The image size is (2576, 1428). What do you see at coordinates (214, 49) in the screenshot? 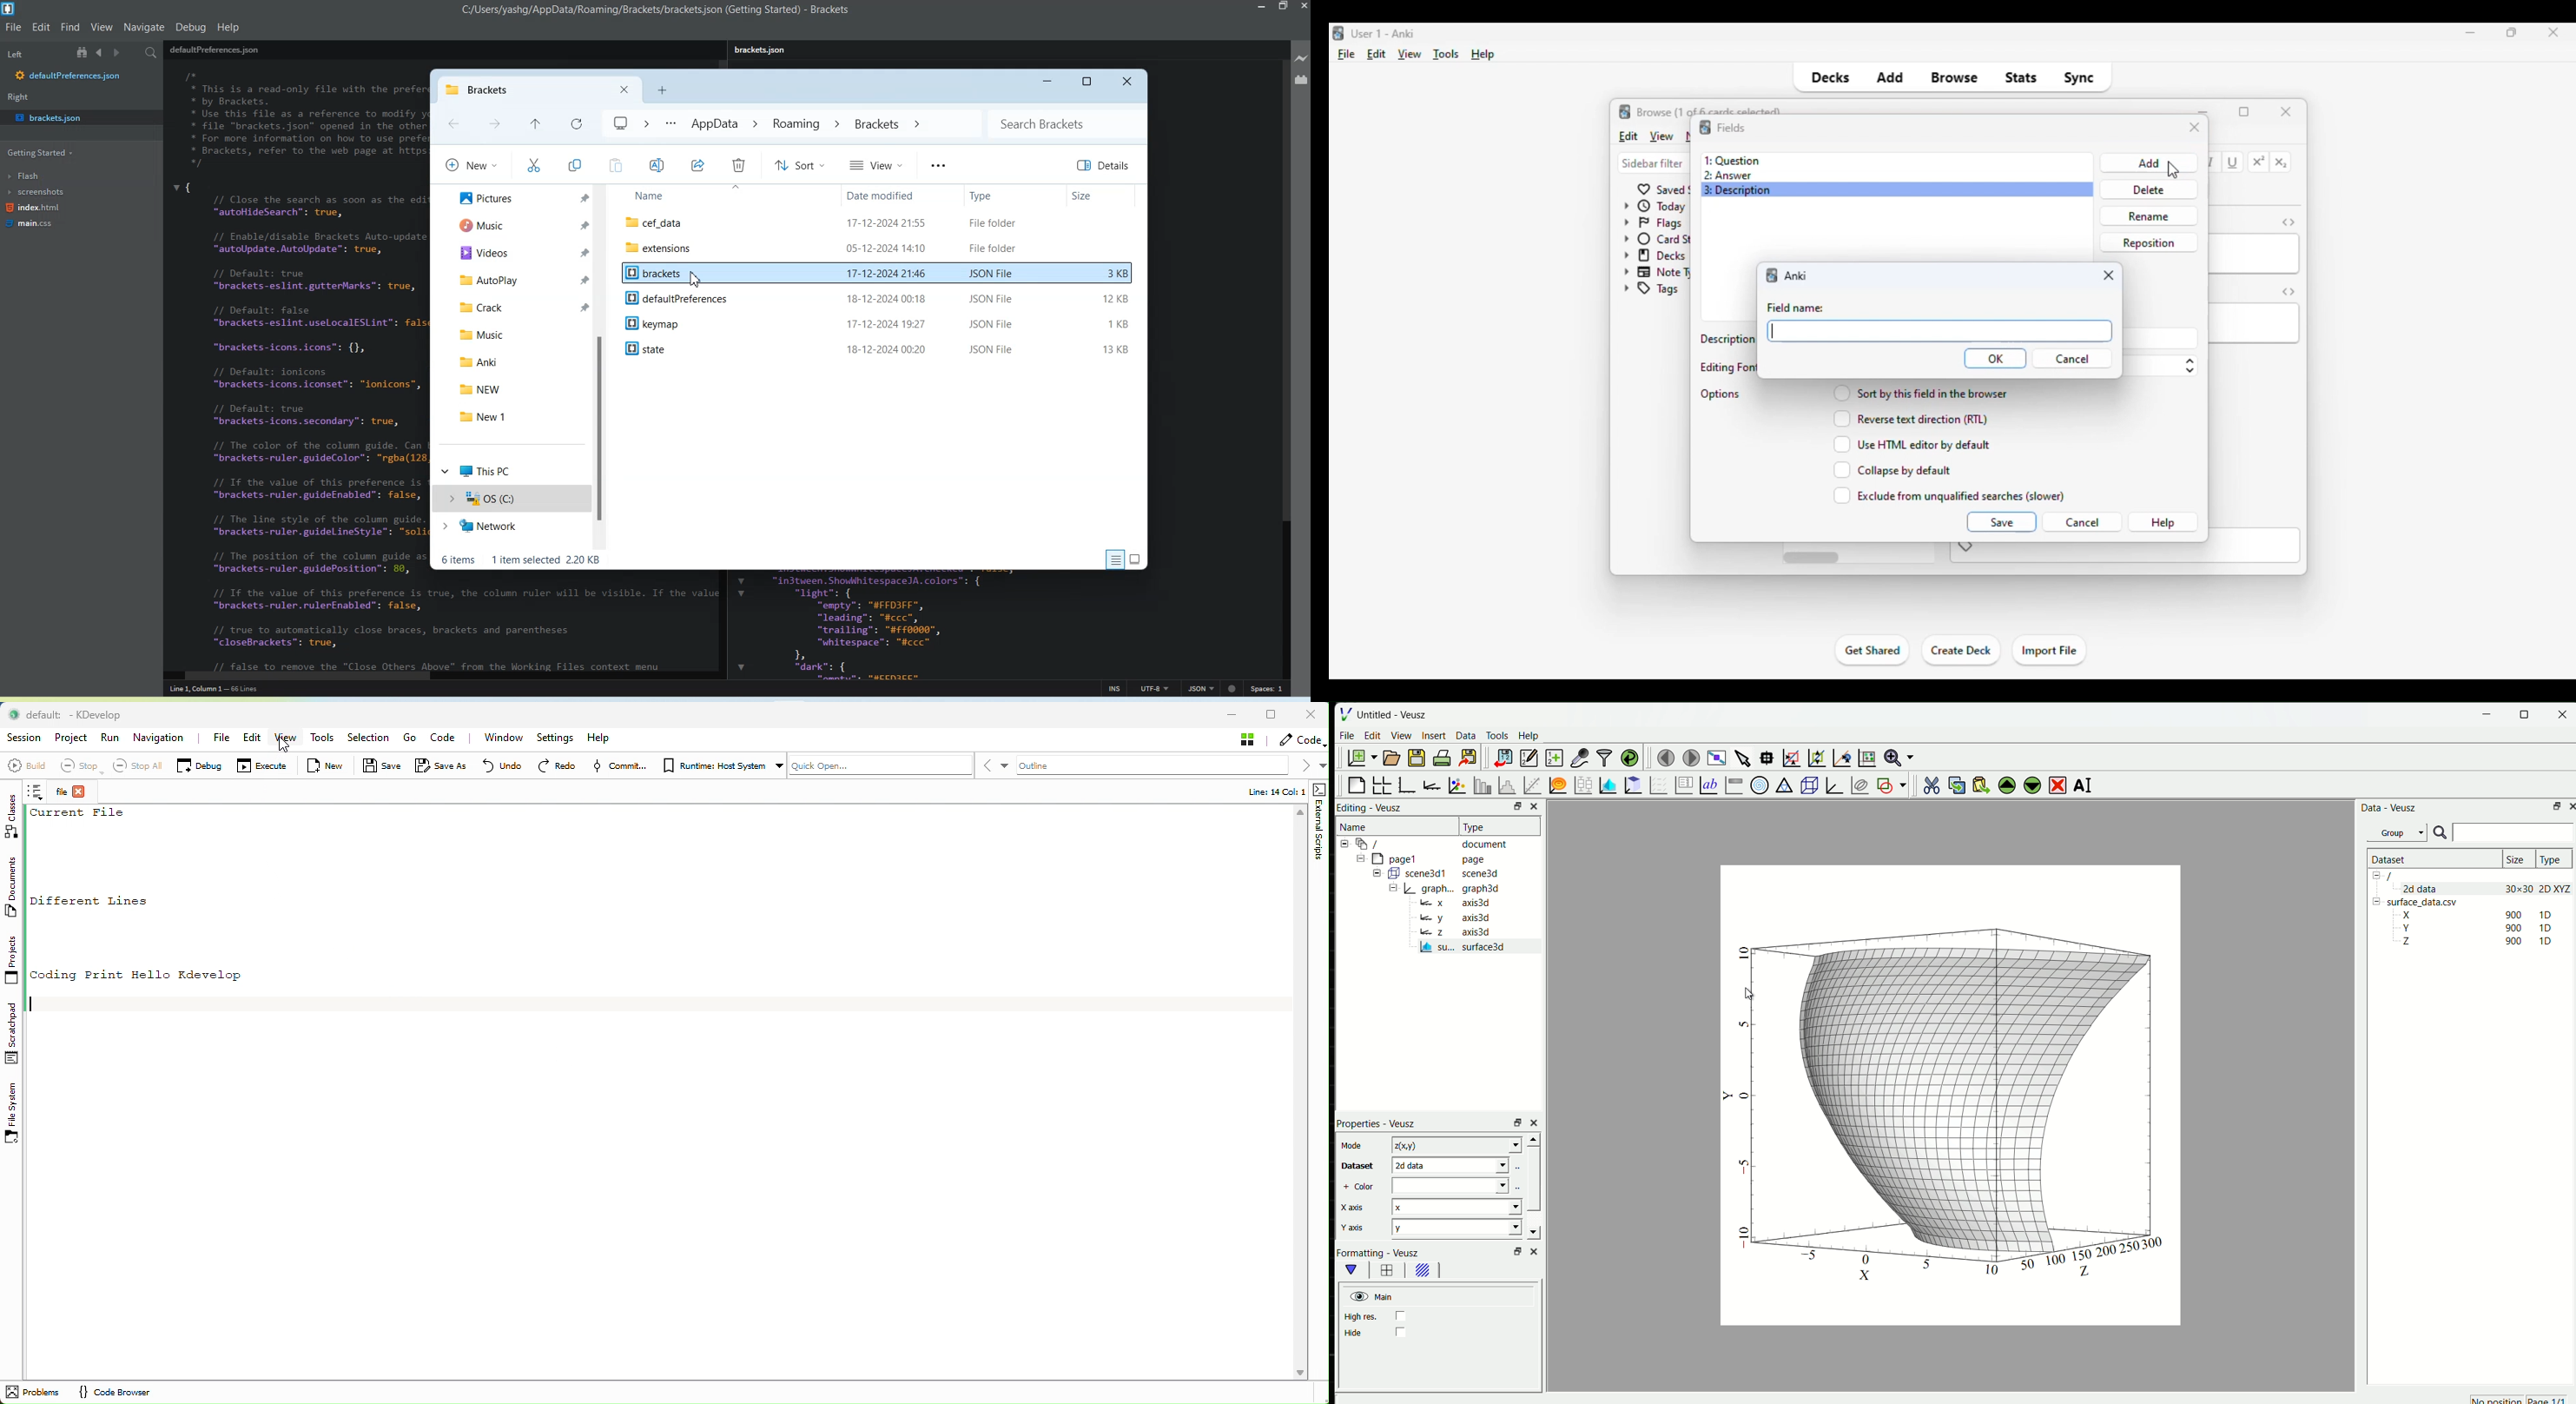
I see `defaultPreferences.json` at bounding box center [214, 49].